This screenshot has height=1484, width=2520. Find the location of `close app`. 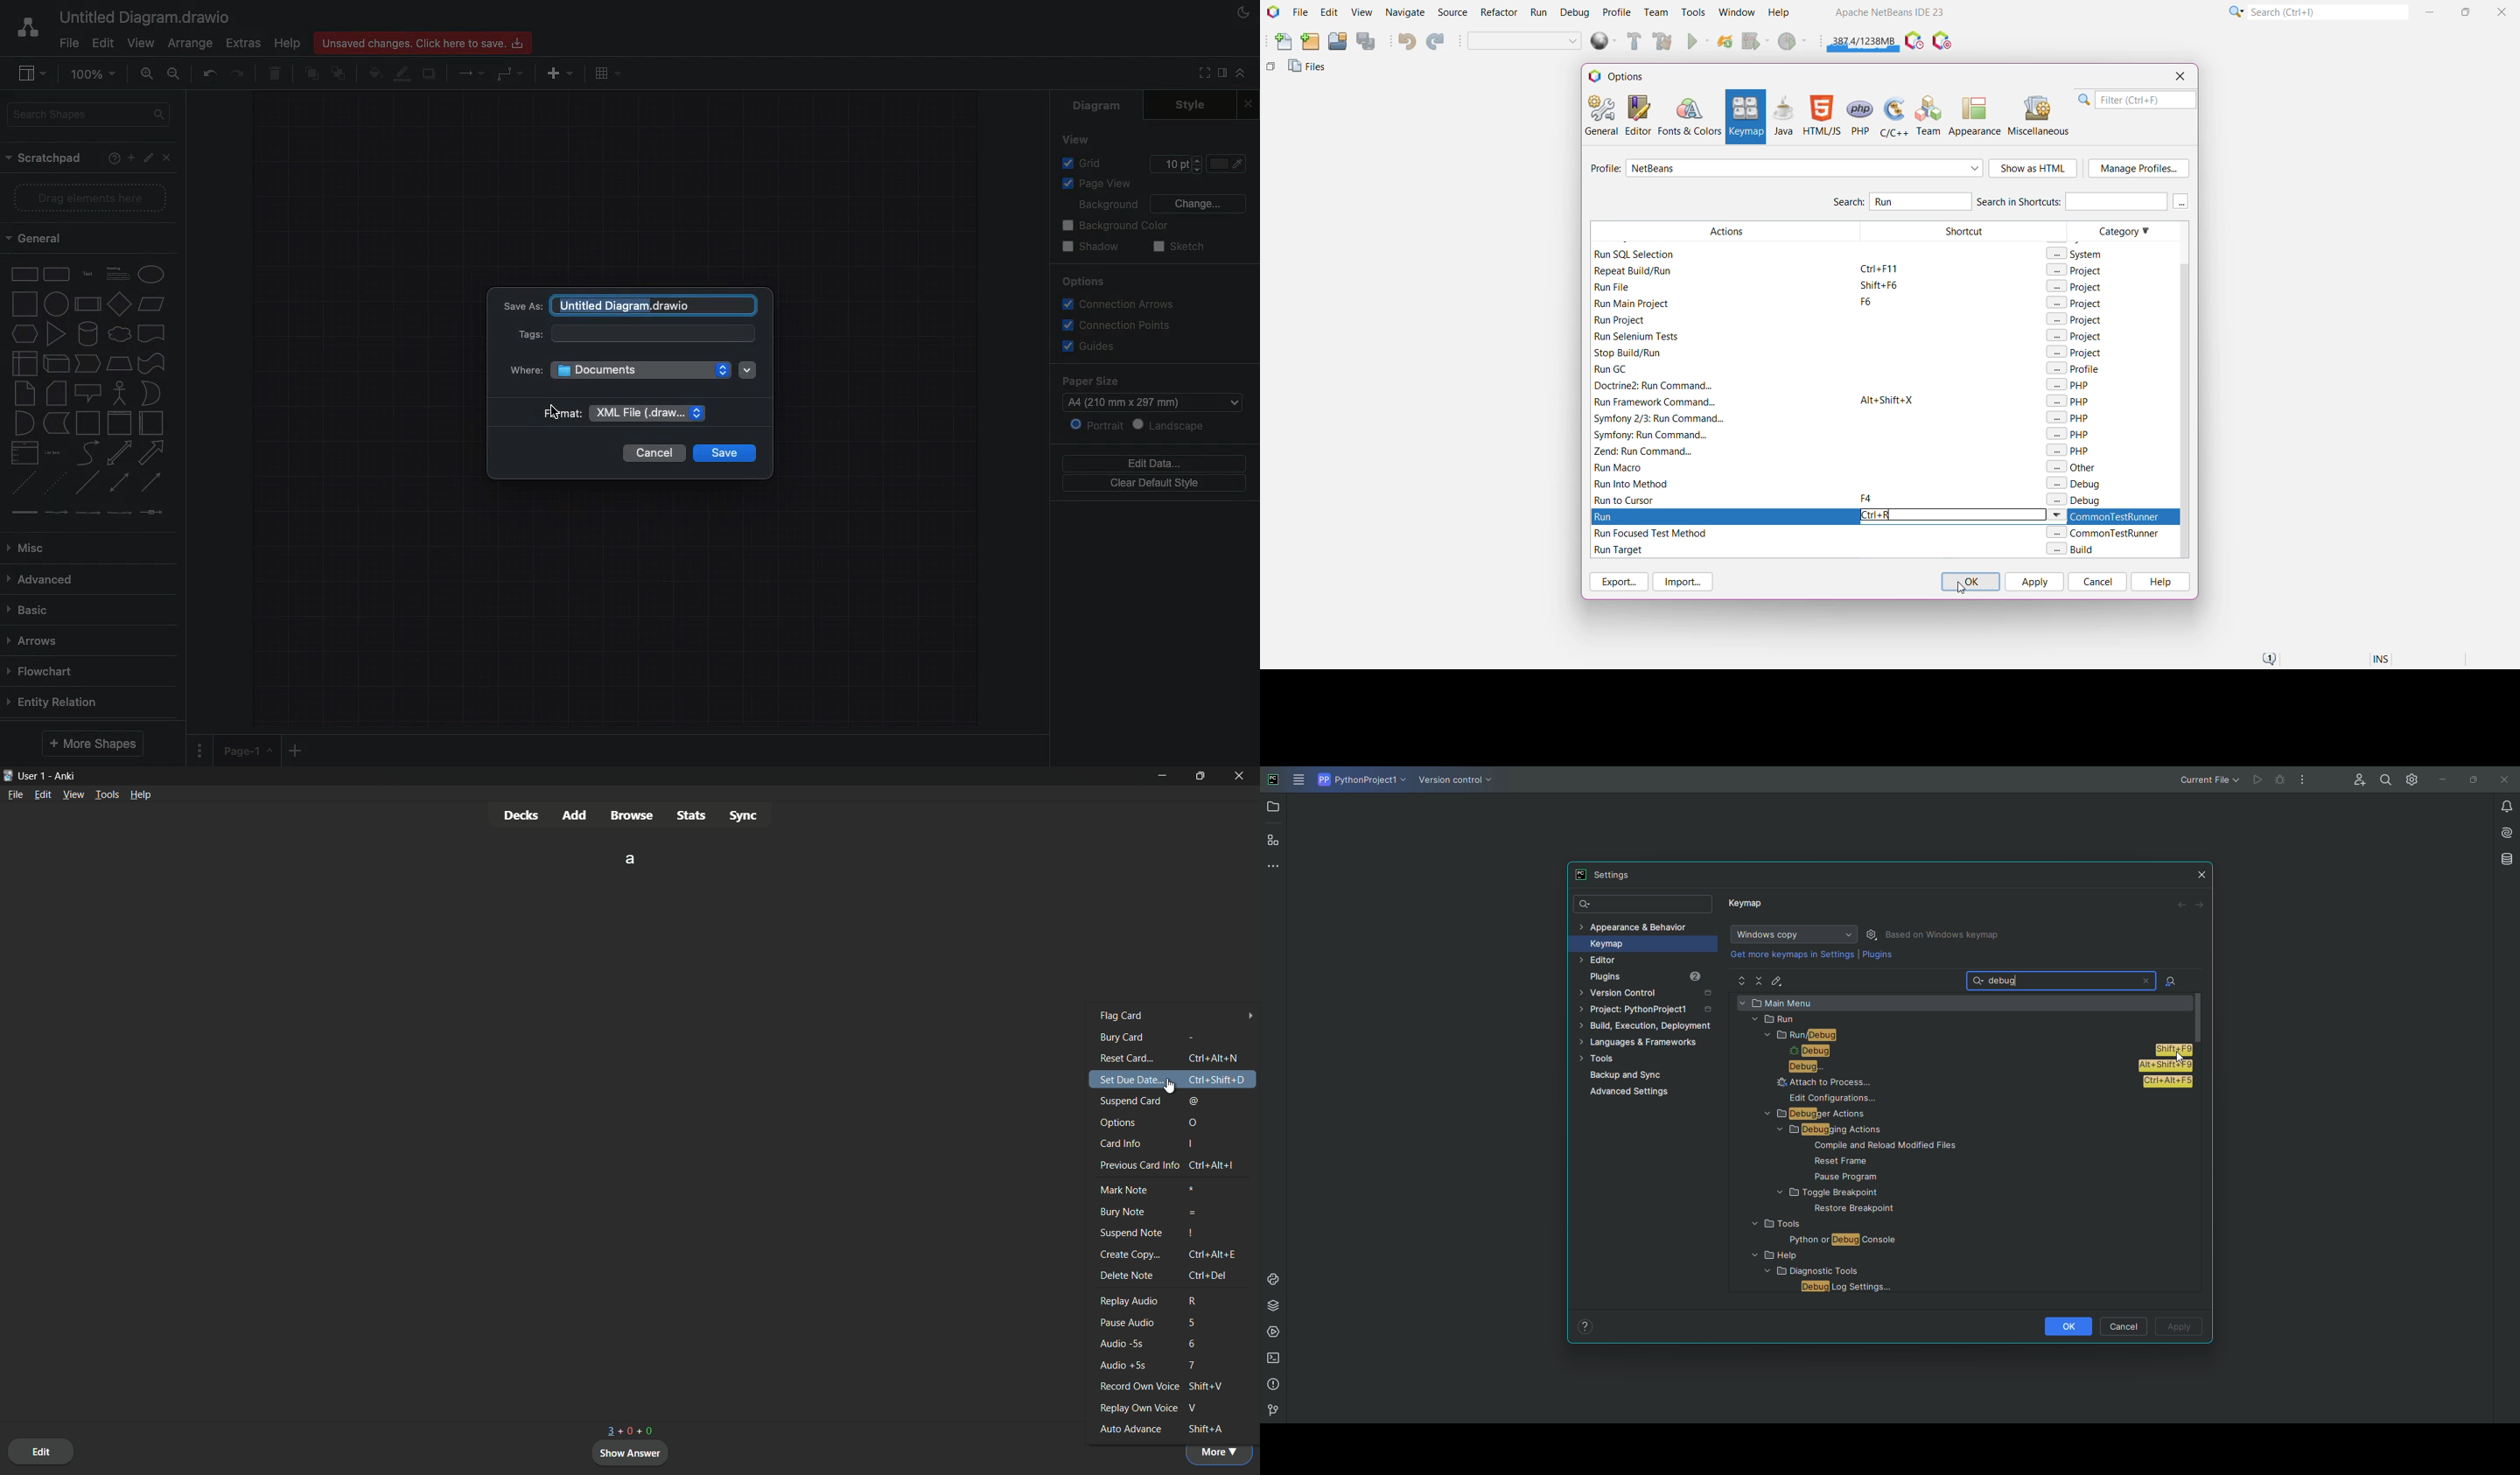

close app is located at coordinates (1242, 776).